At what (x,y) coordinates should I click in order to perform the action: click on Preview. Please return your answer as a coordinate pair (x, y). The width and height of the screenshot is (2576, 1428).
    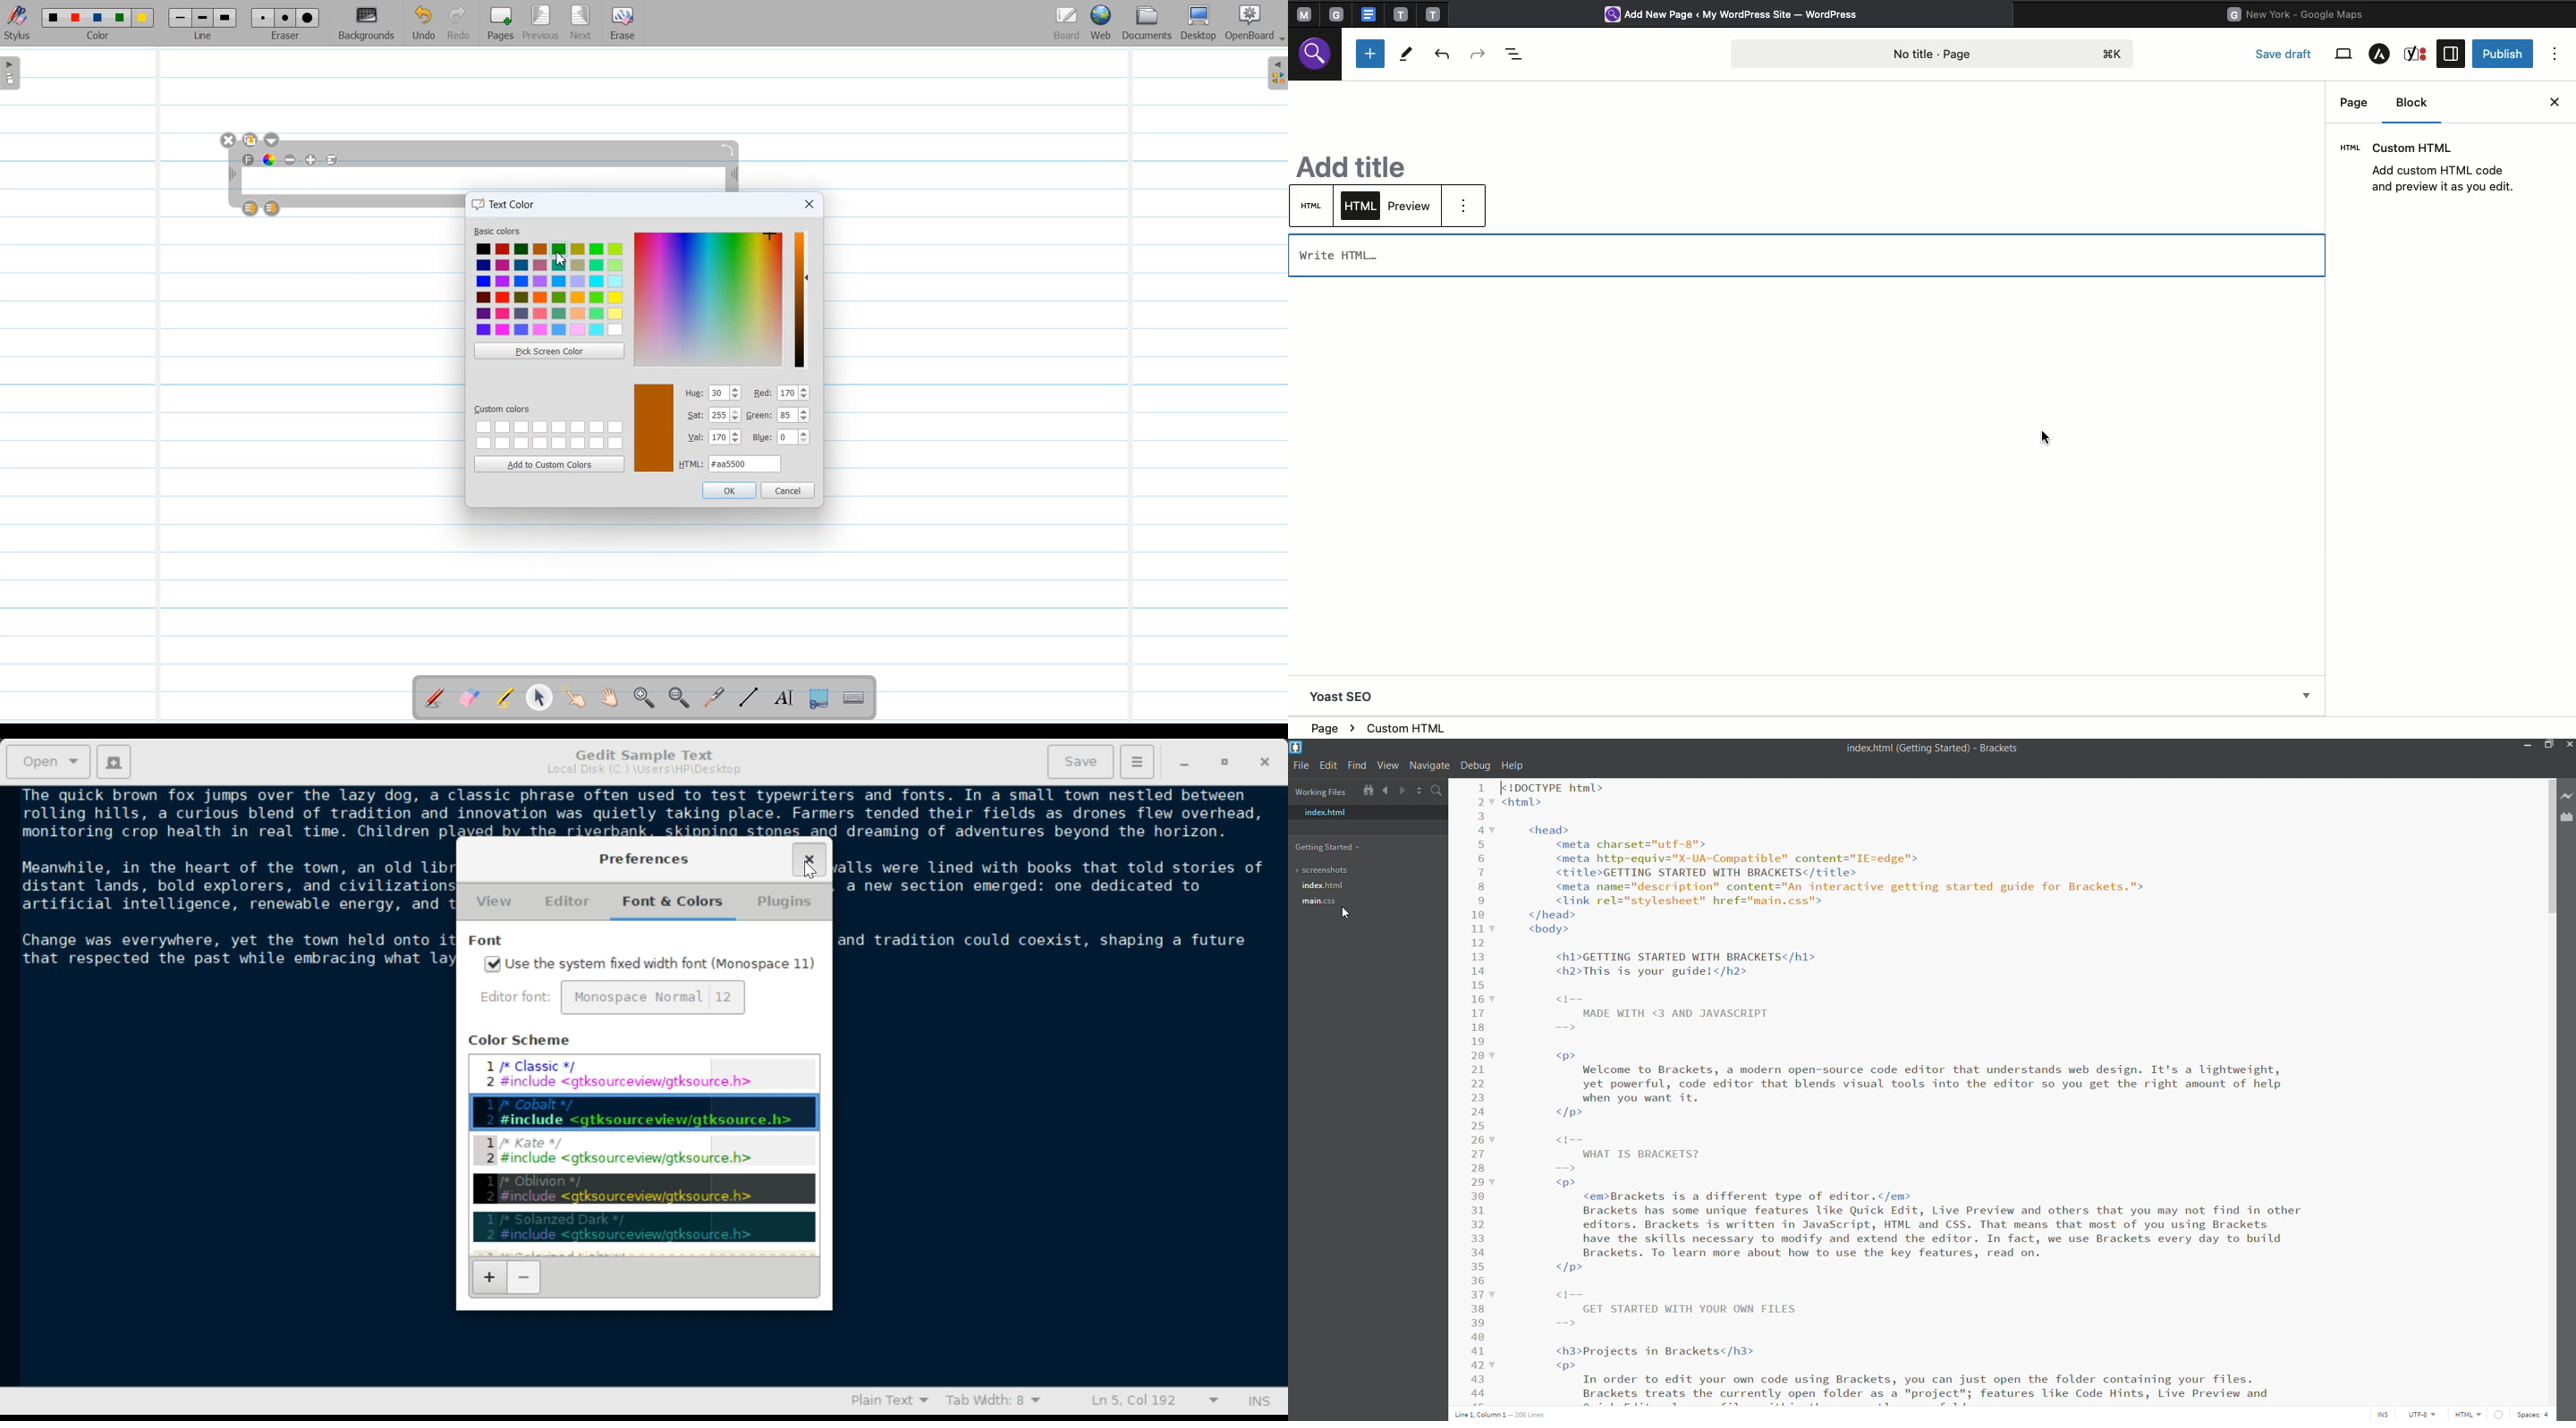
    Looking at the image, I should click on (1411, 205).